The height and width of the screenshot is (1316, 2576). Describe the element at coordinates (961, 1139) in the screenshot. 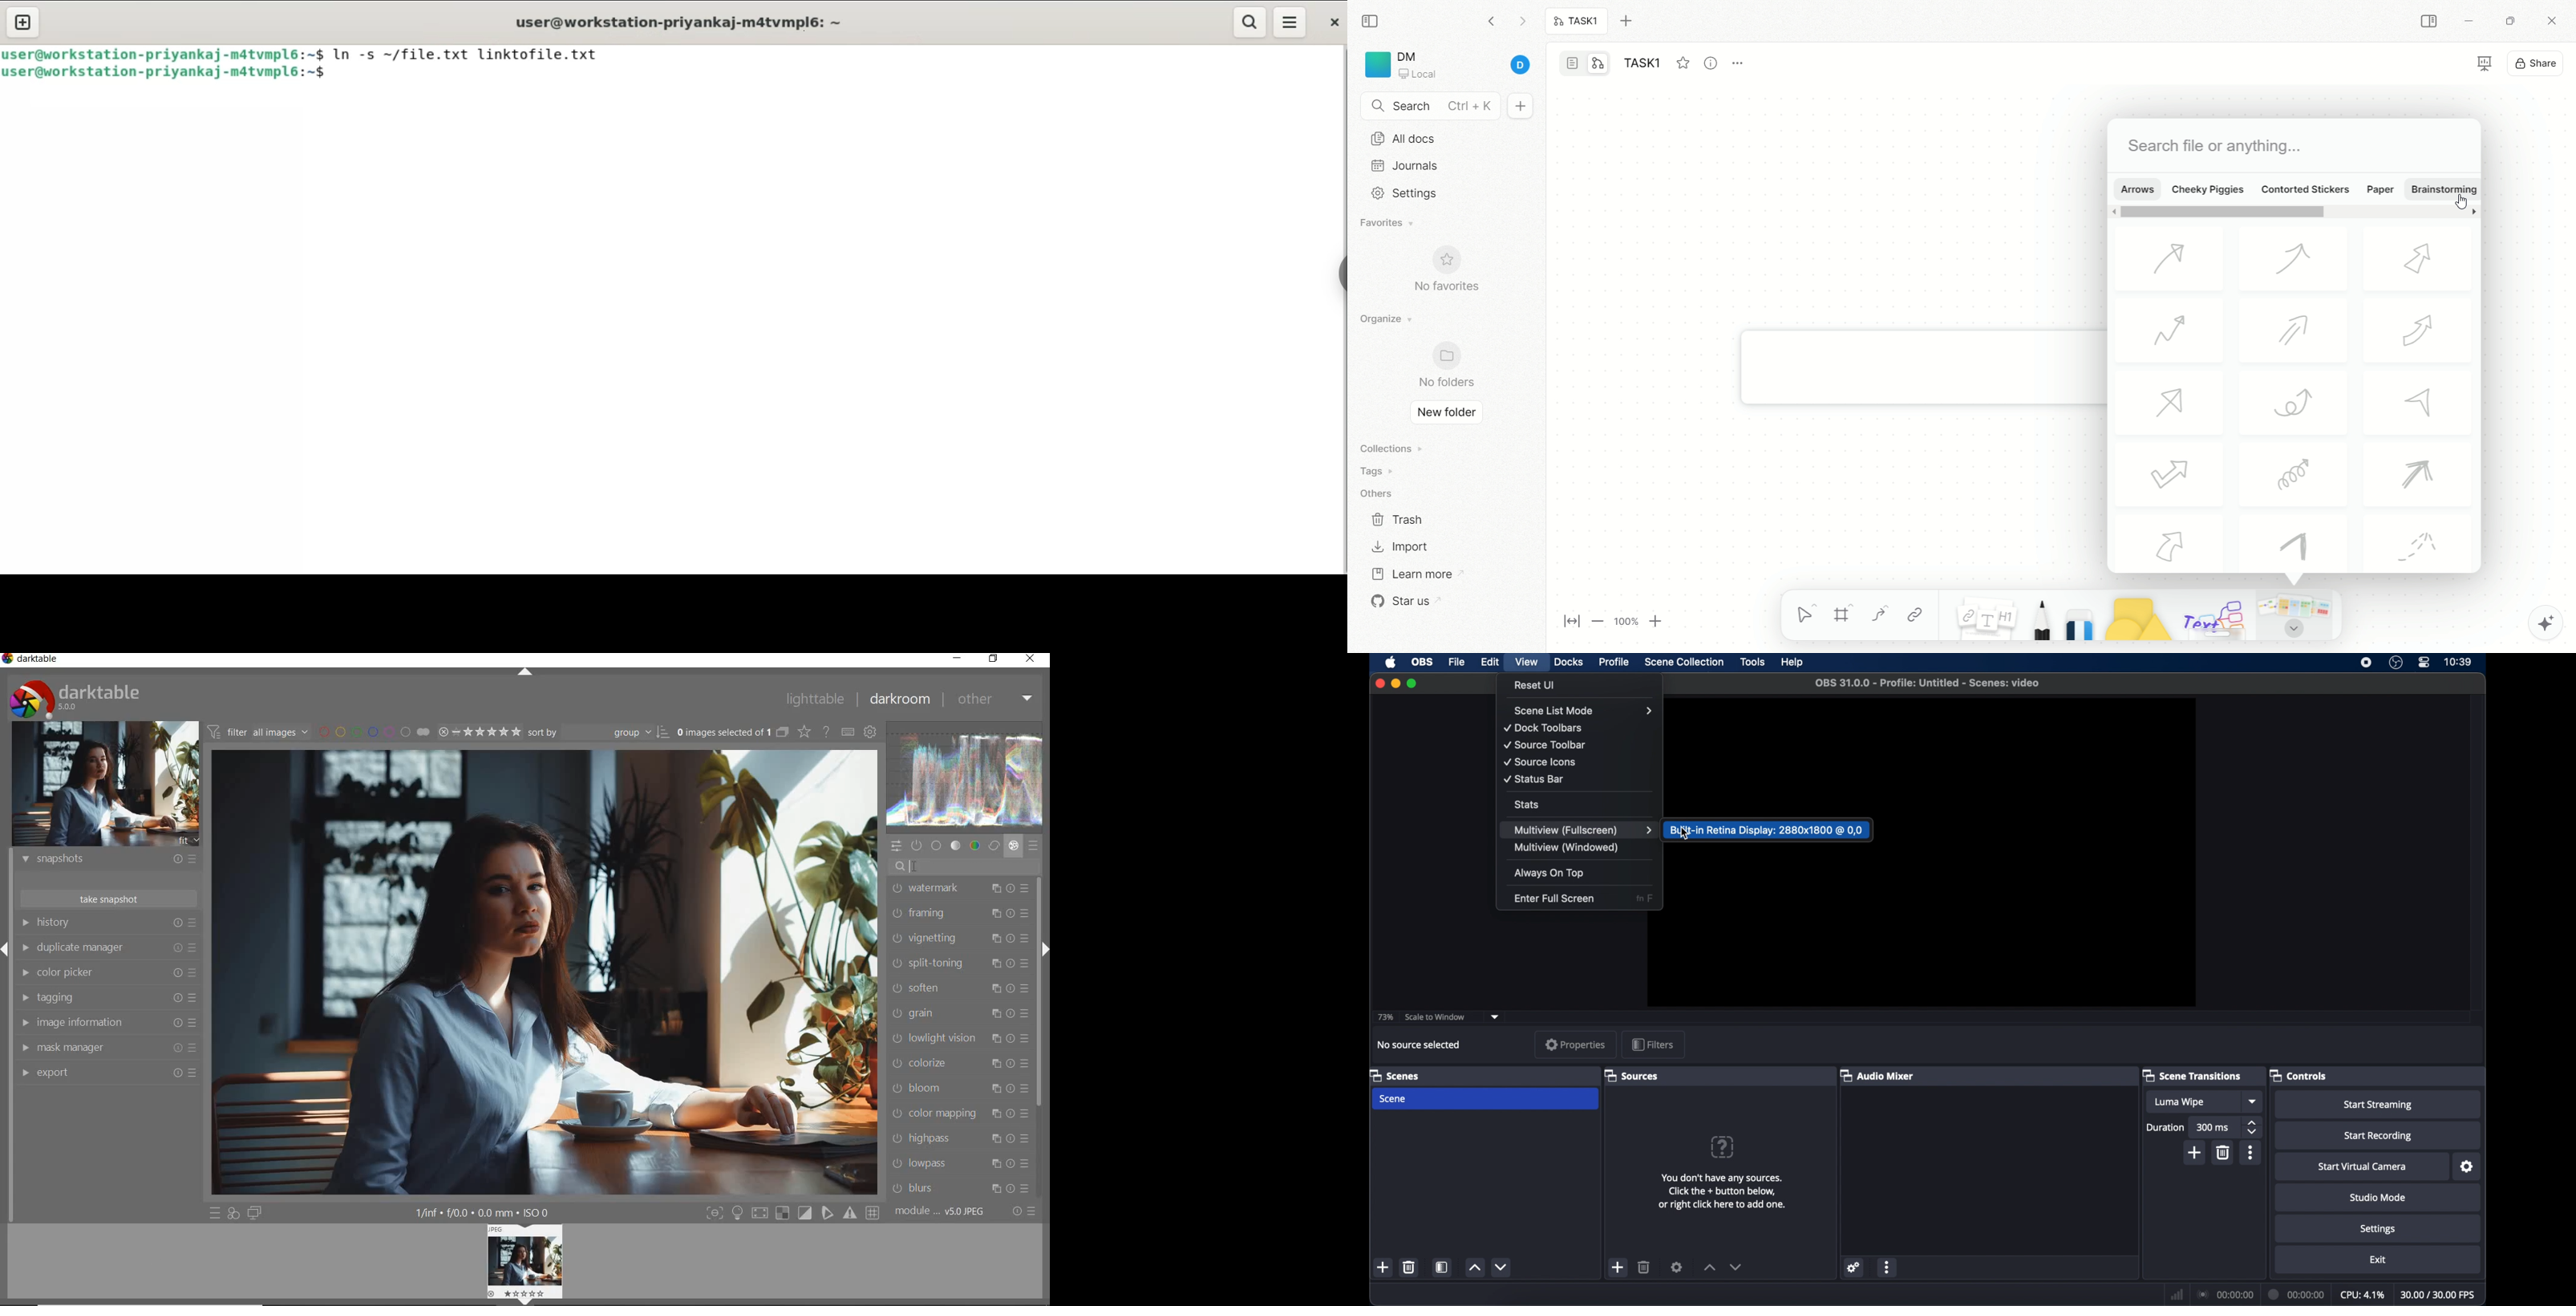

I see `highpass` at that location.